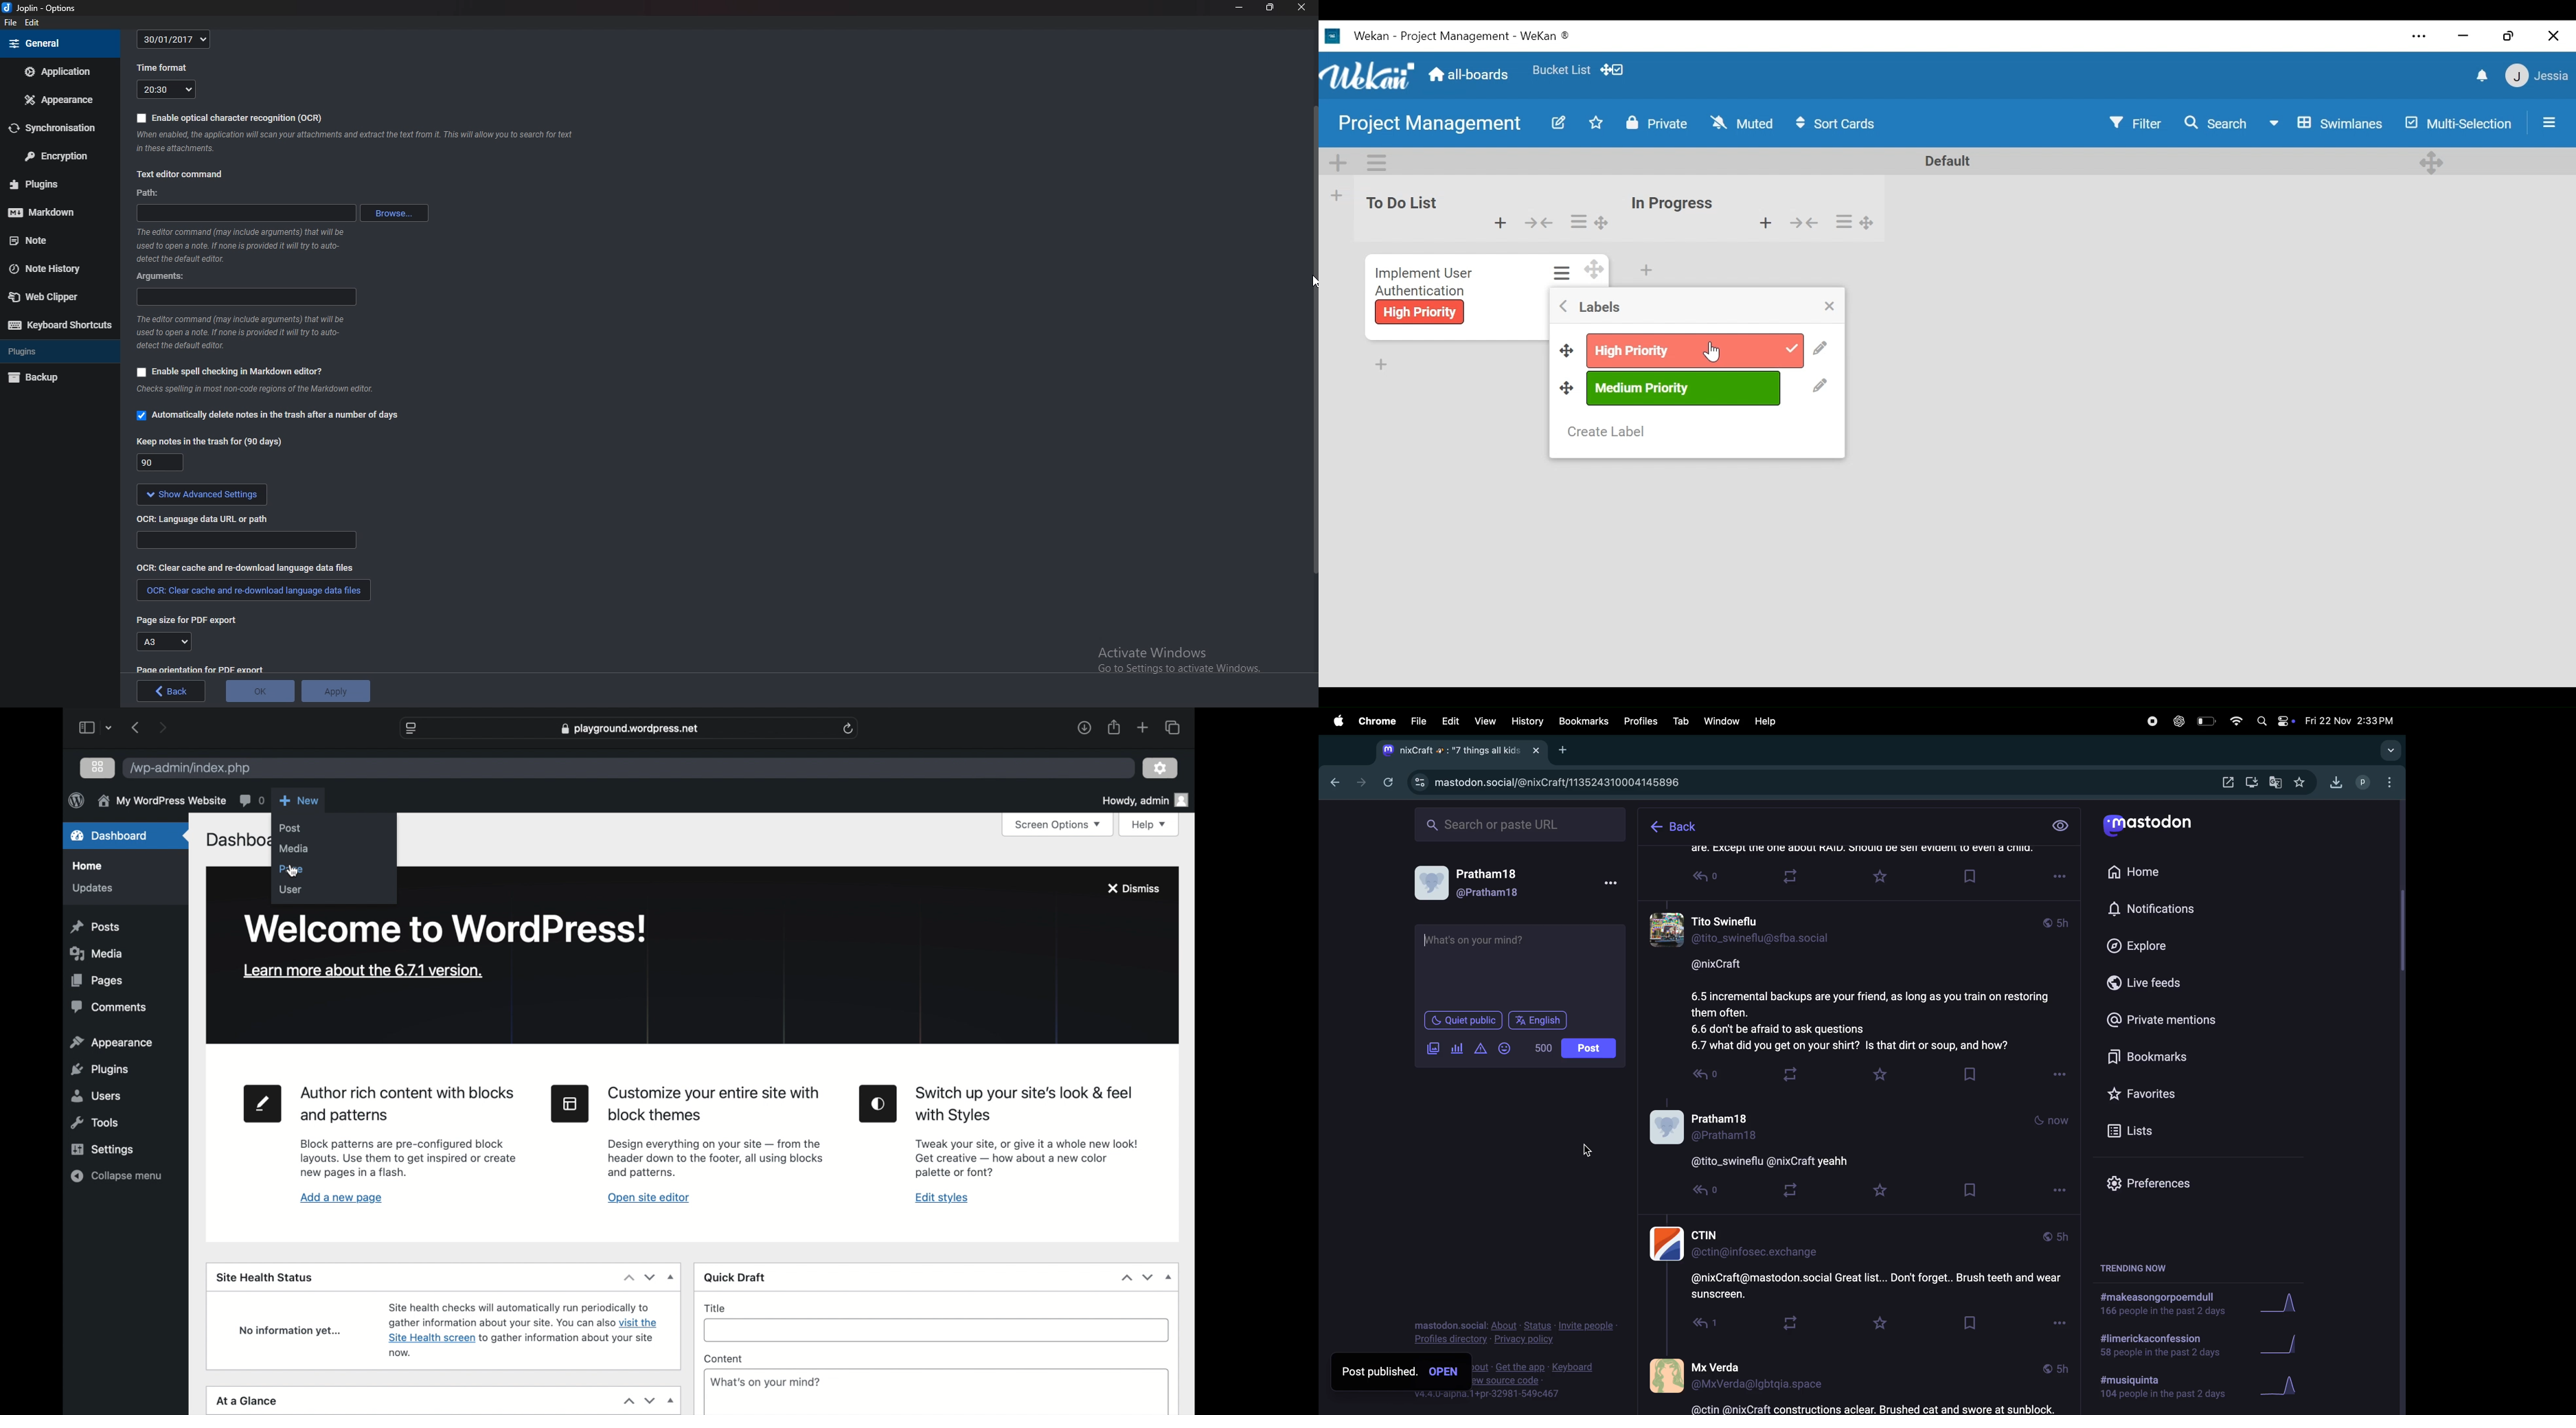 Image resolution: width=2576 pixels, height=1428 pixels. Describe the element at coordinates (265, 1277) in the screenshot. I see `site health status` at that location.